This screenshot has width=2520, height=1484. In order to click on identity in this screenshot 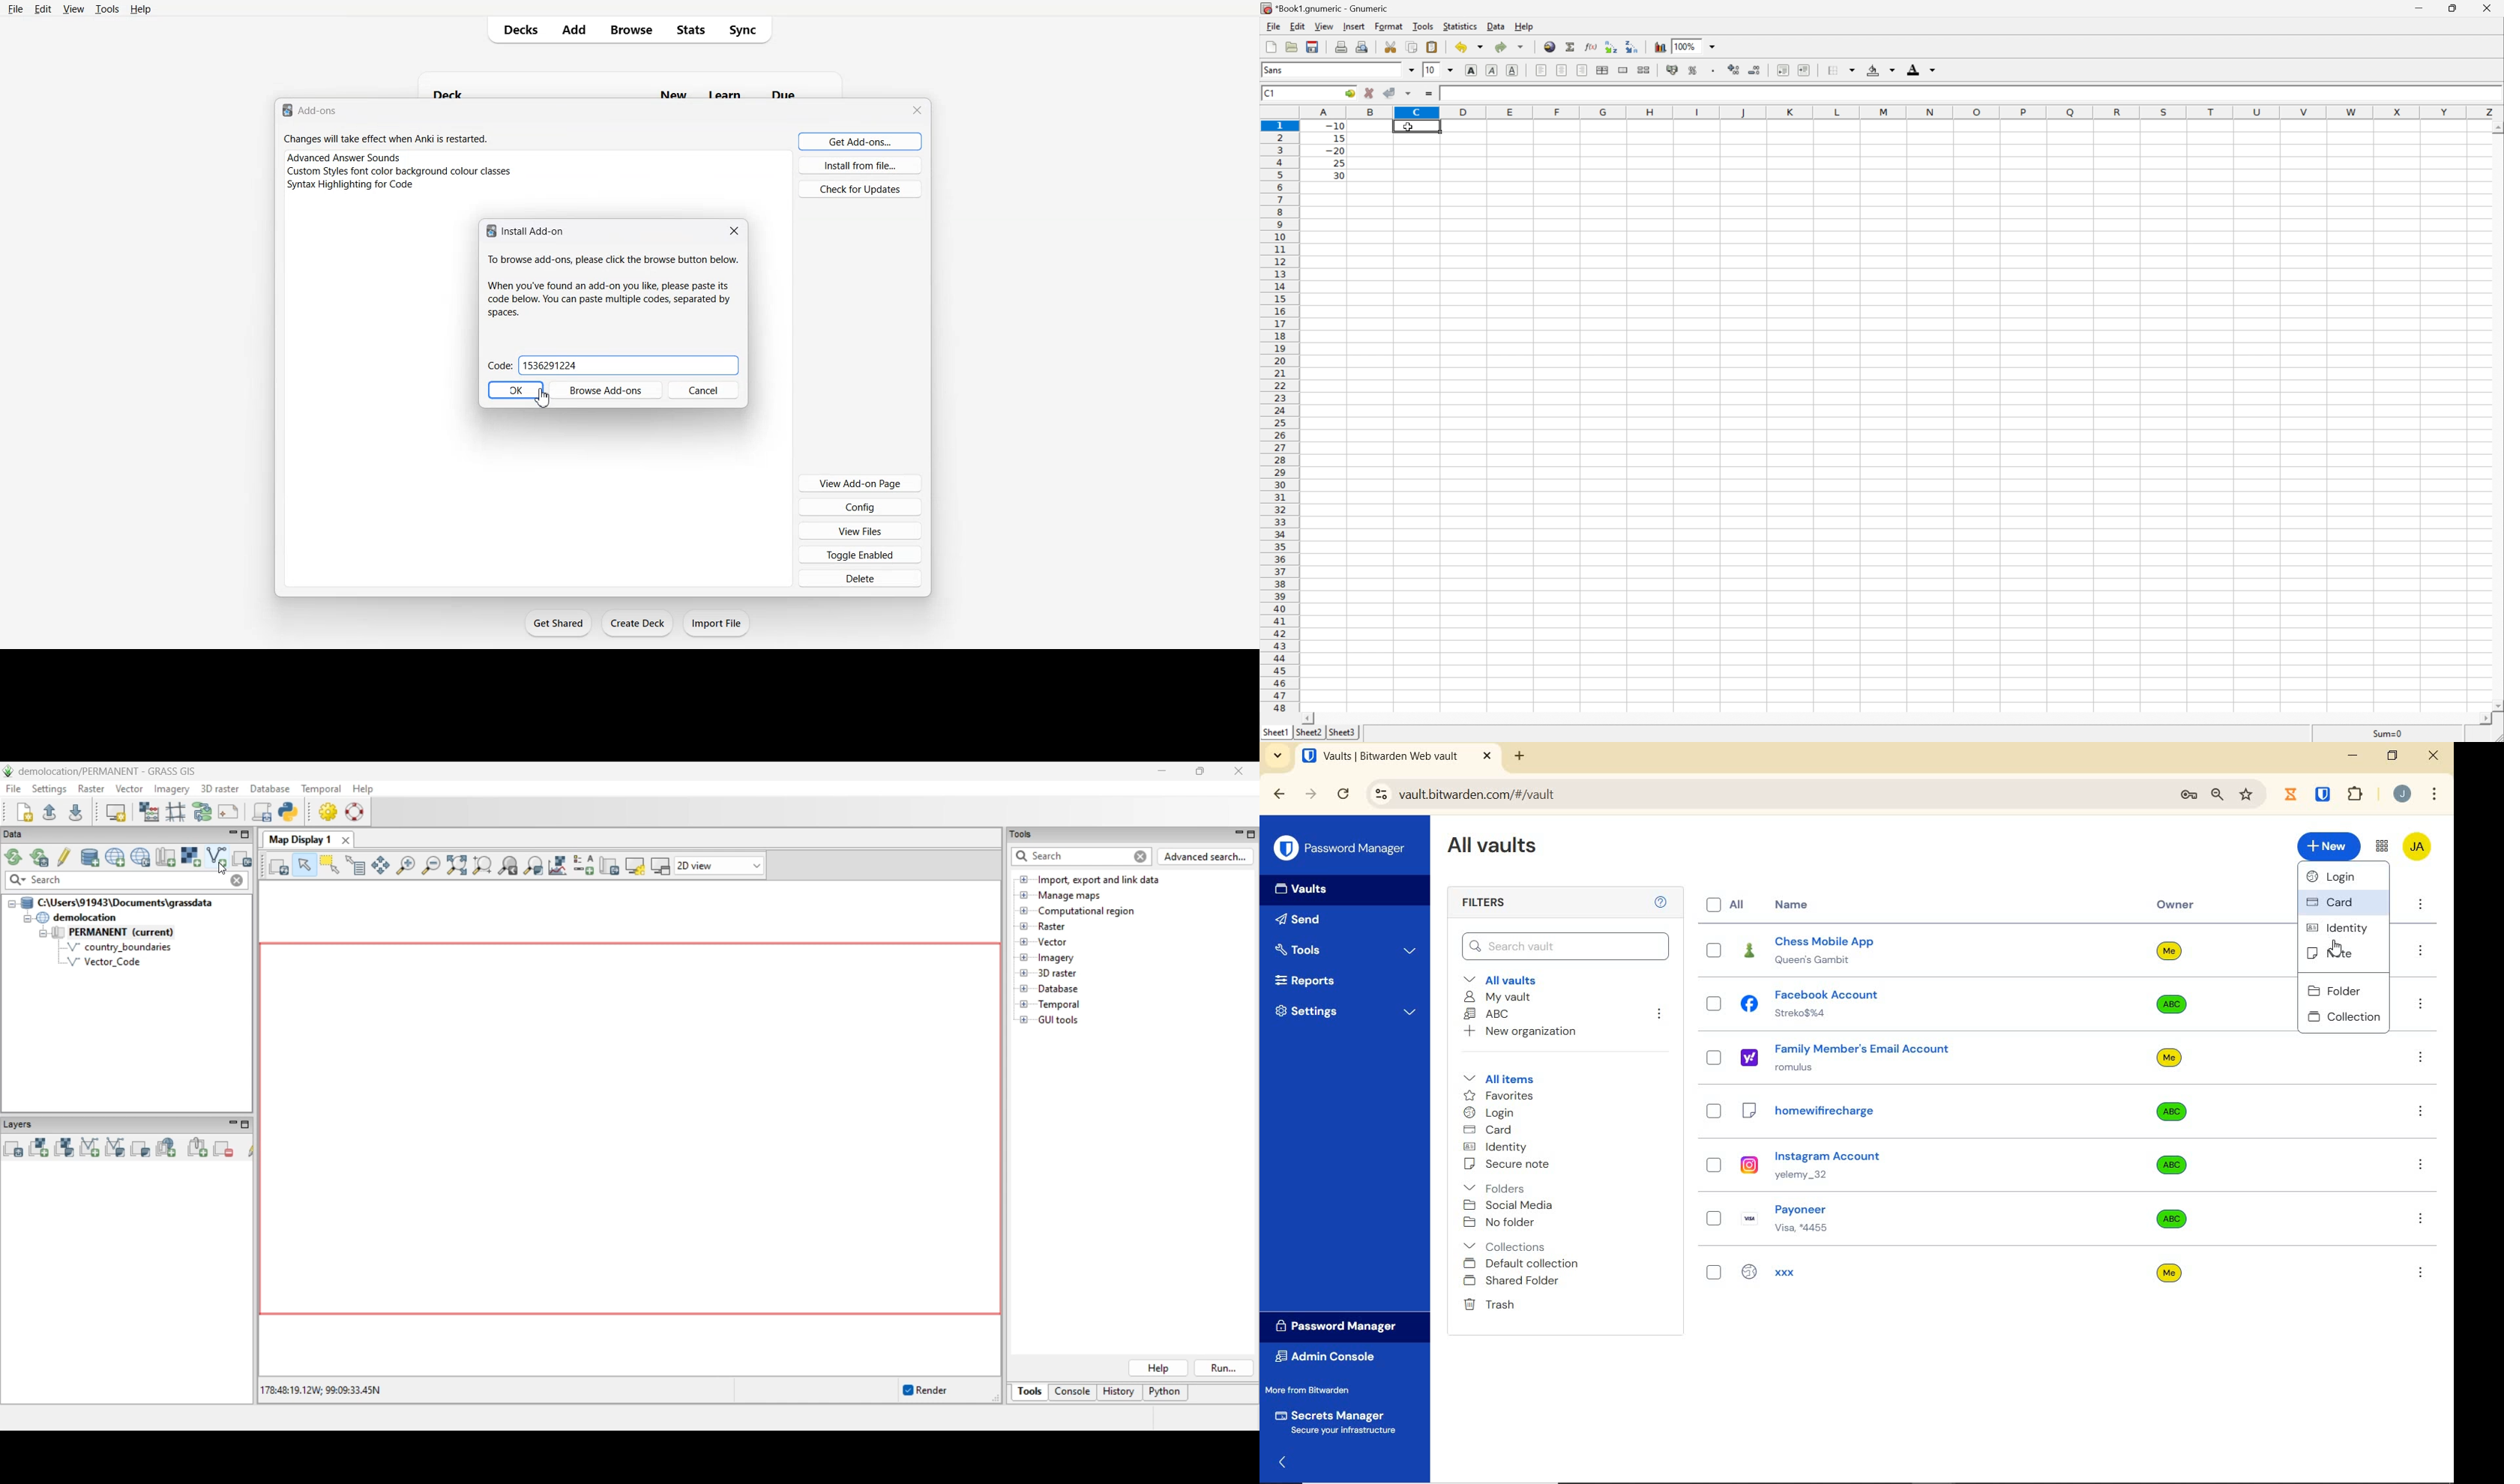, I will do `click(1498, 1147)`.